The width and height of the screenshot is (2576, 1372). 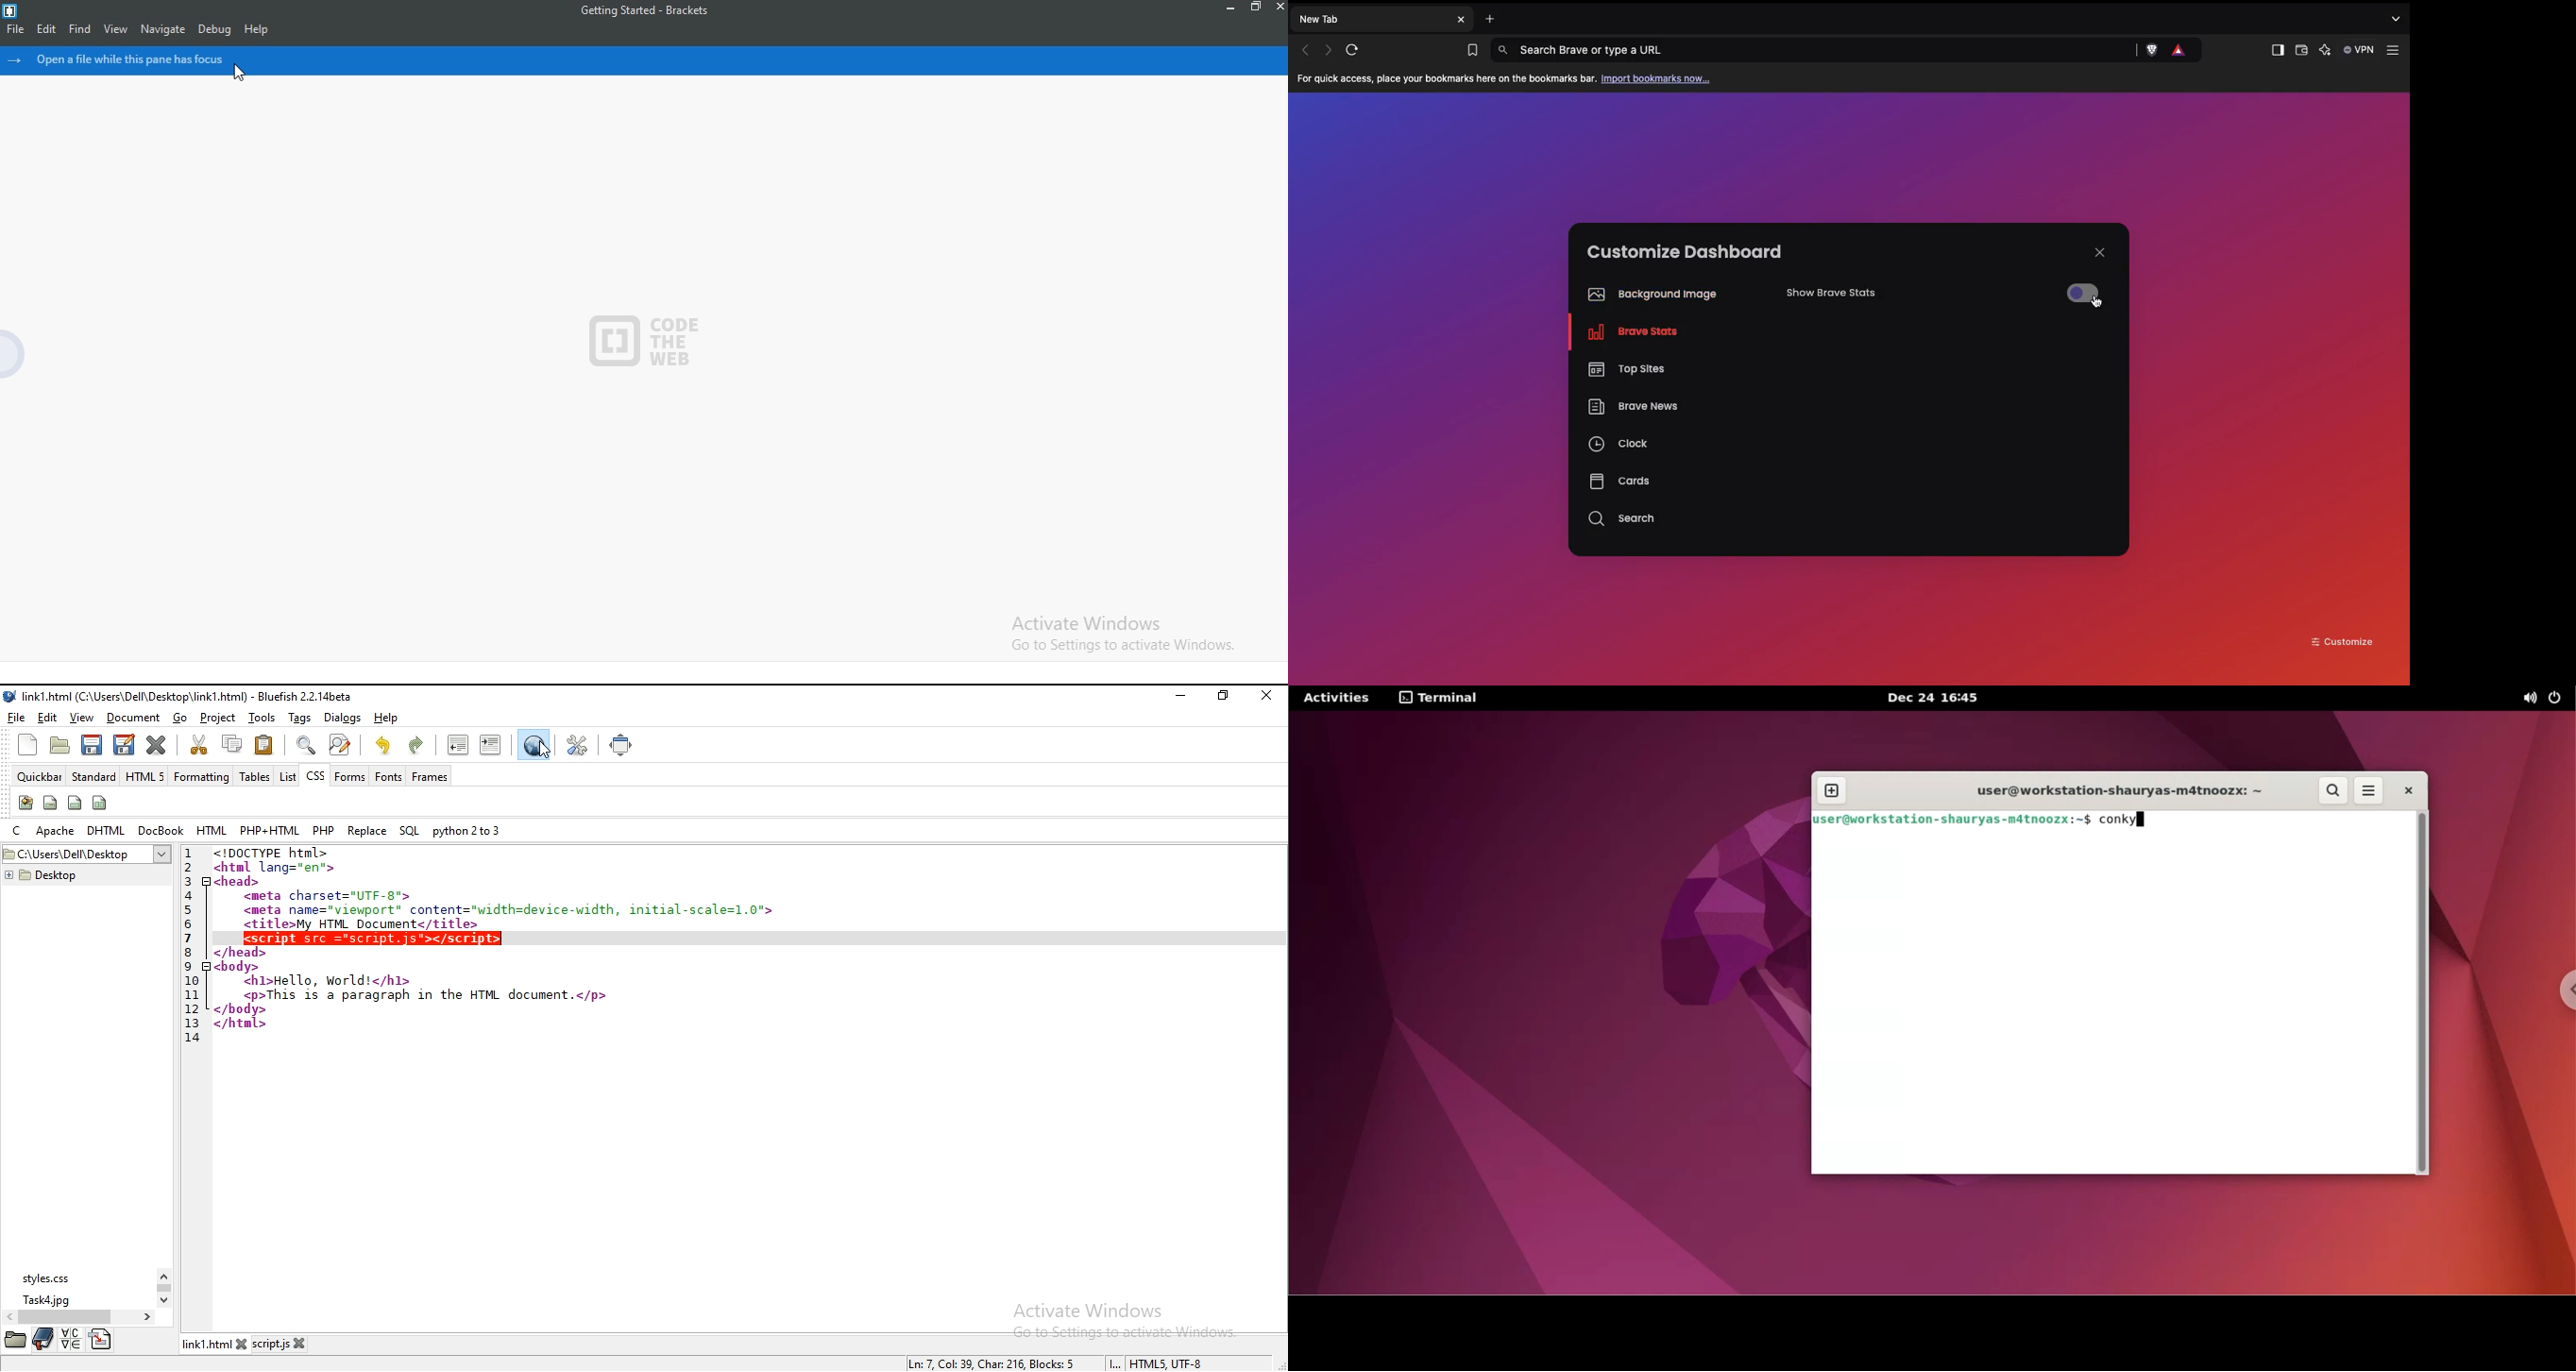 What do you see at coordinates (216, 31) in the screenshot?
I see `Debug` at bounding box center [216, 31].